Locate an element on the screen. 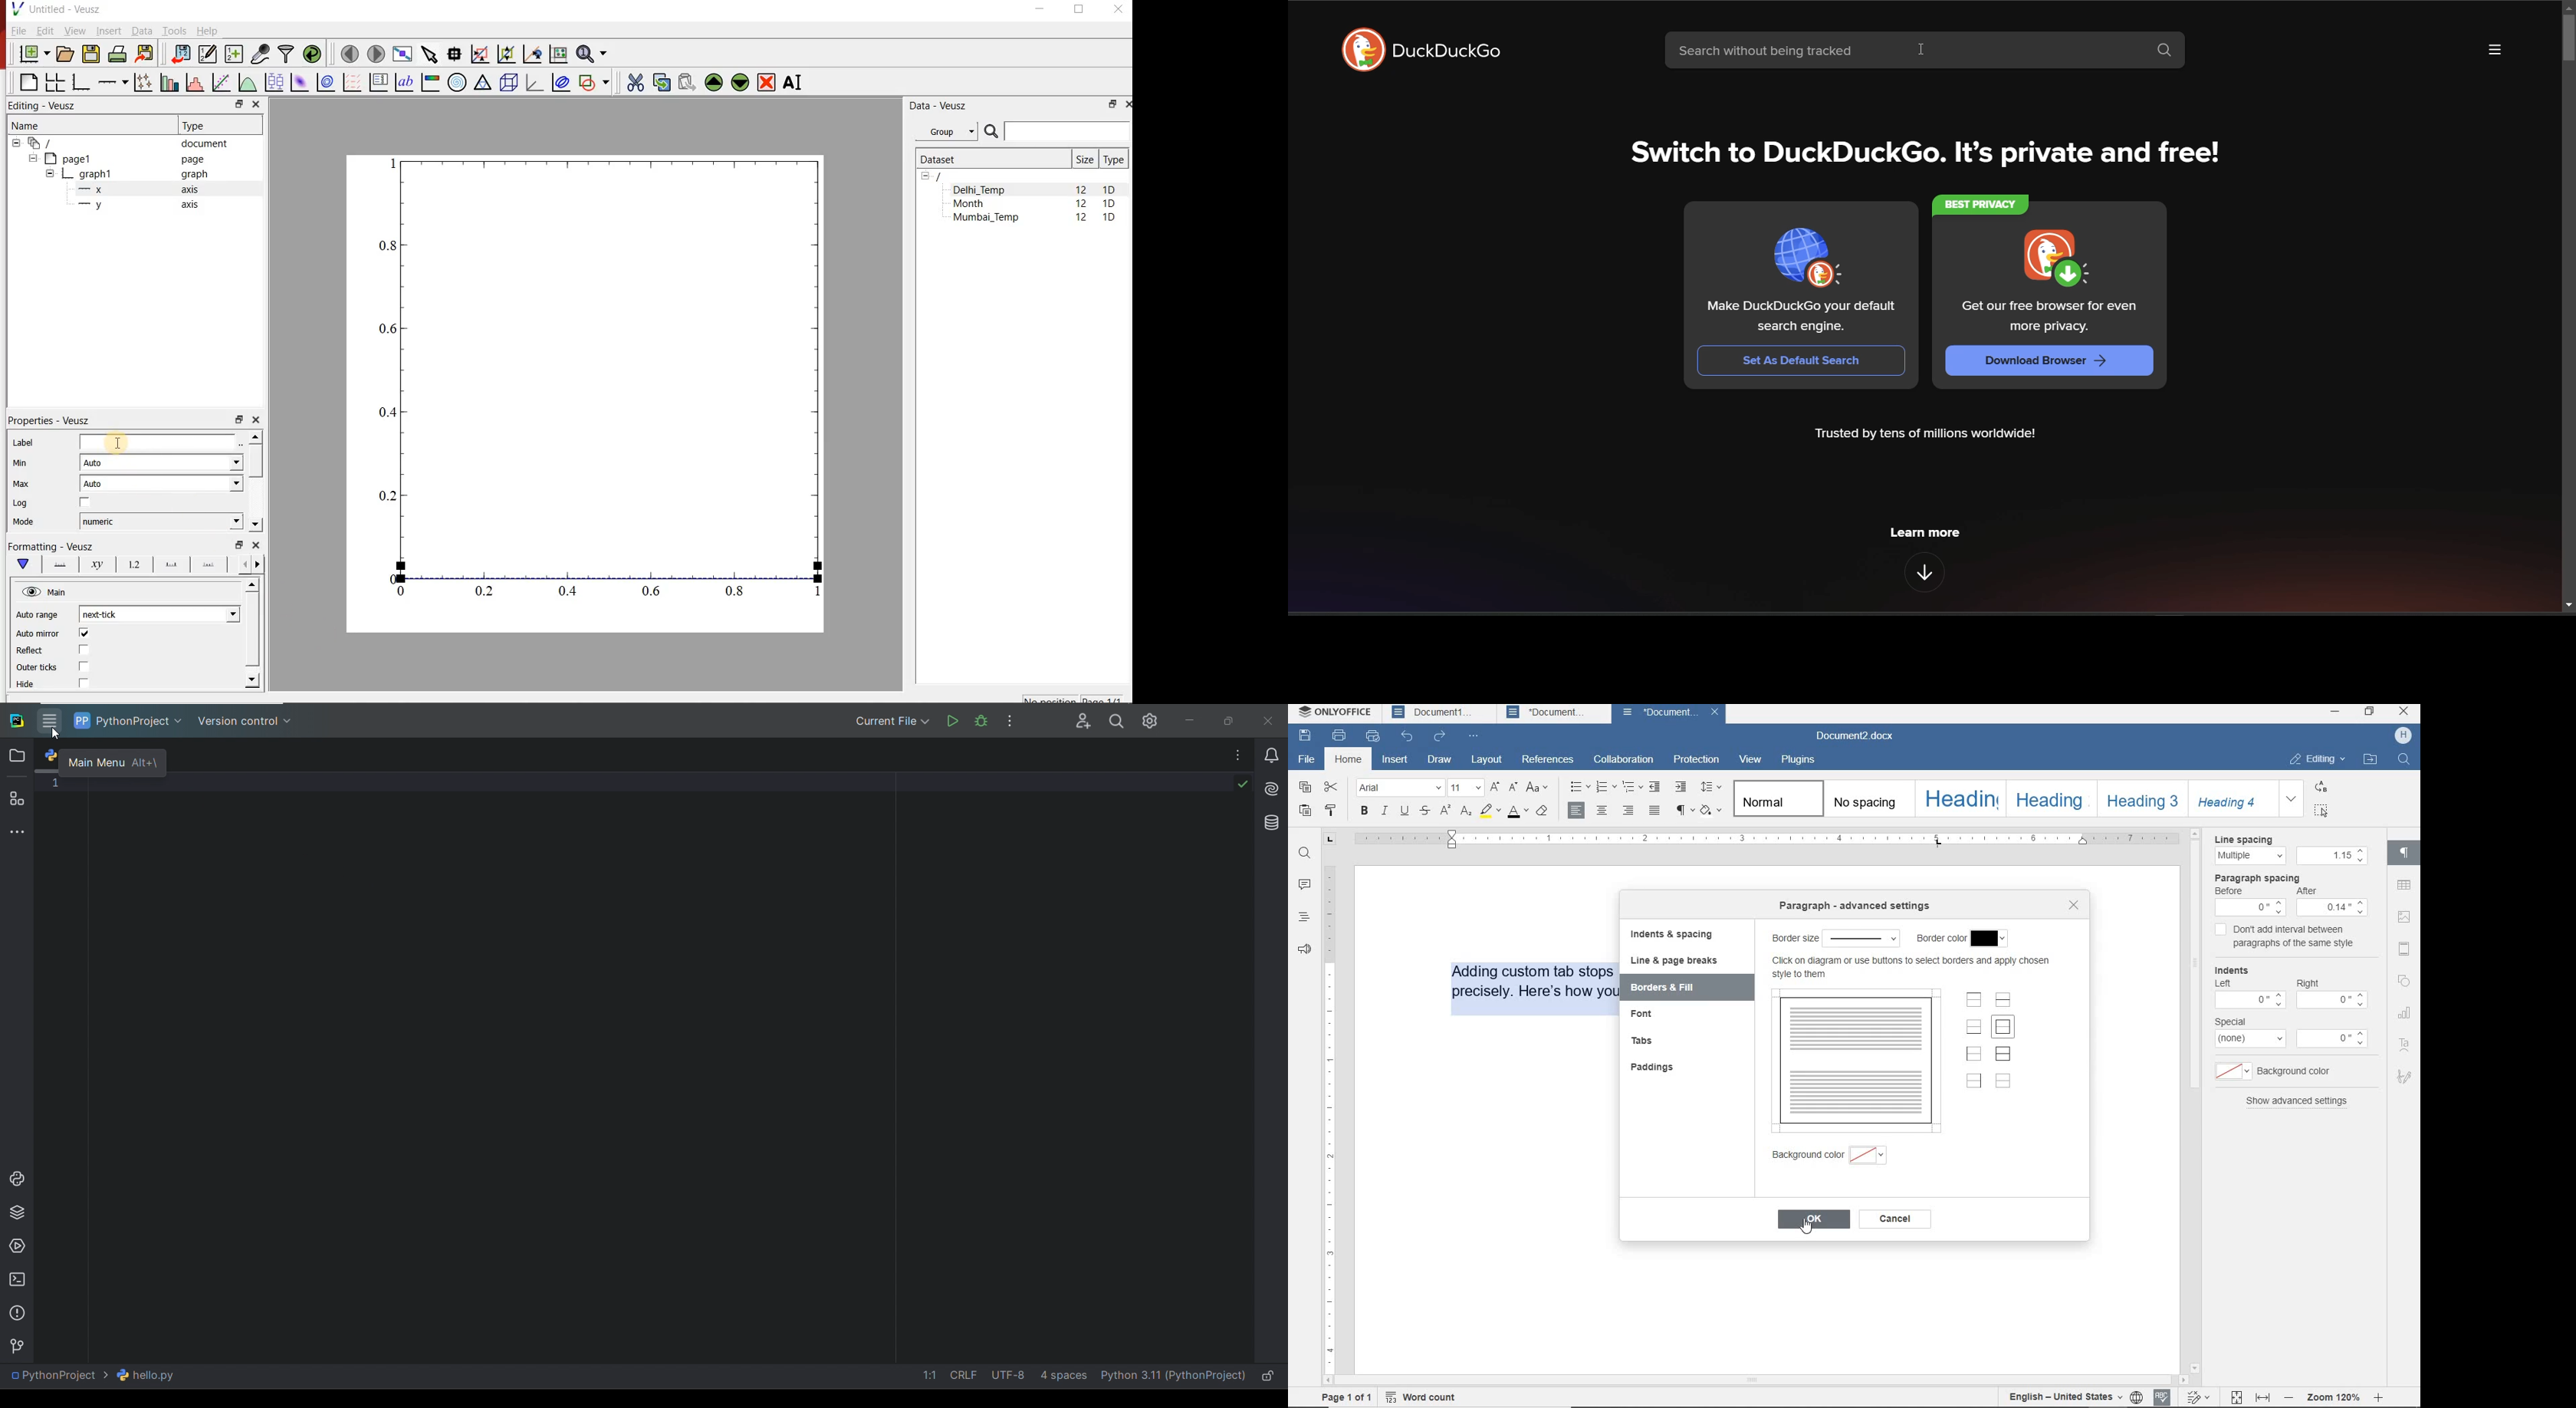 This screenshot has width=2576, height=1428. nonprinting characters is located at coordinates (1684, 812).